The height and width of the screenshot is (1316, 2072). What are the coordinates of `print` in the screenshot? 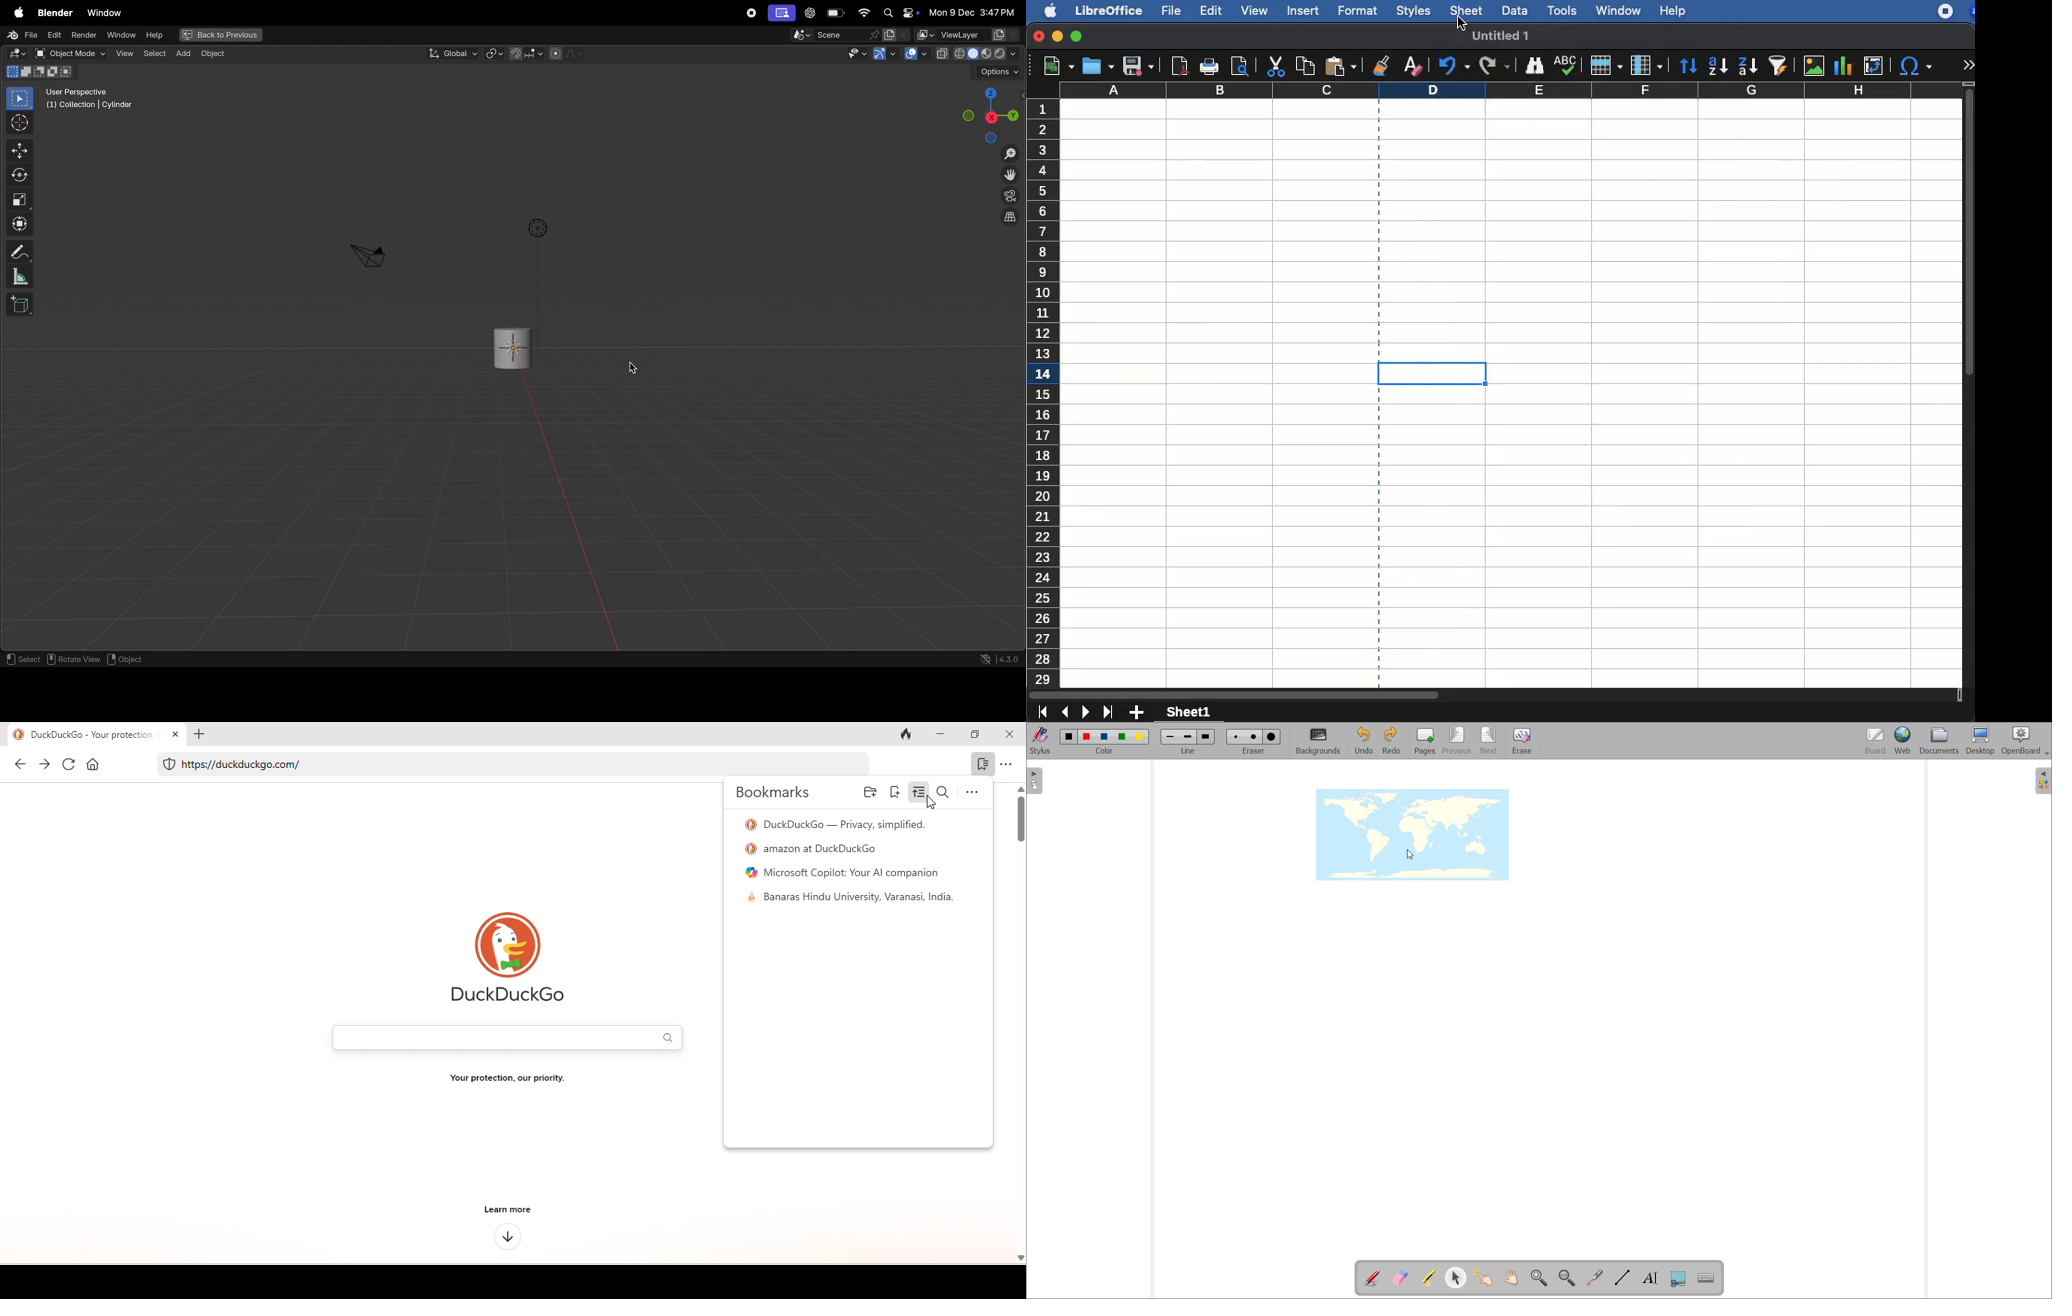 It's located at (1210, 68).